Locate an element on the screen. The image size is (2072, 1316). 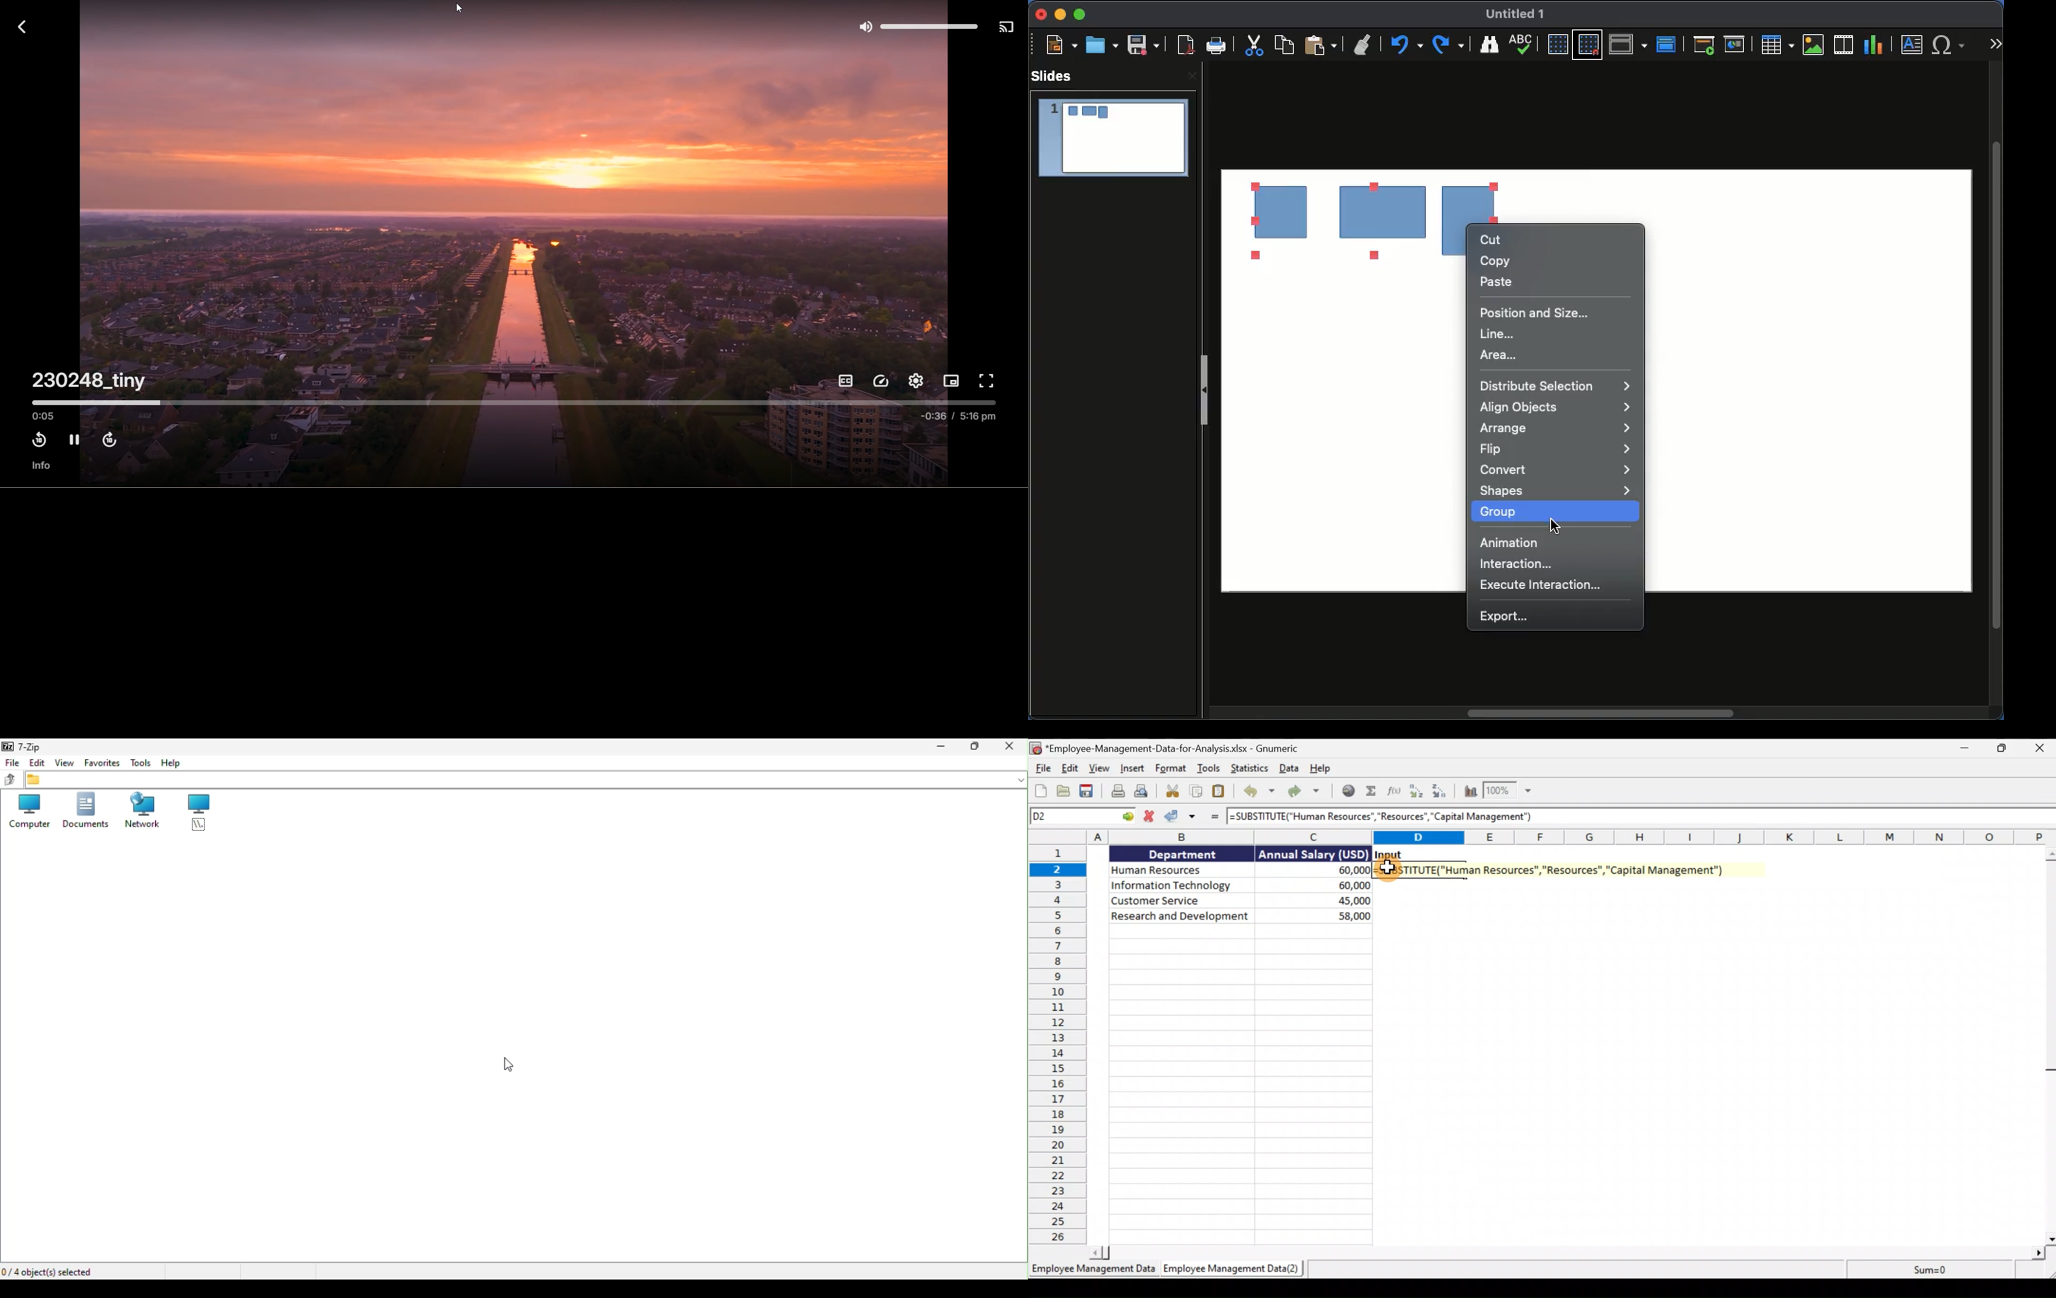
Print the current file is located at coordinates (1116, 792).